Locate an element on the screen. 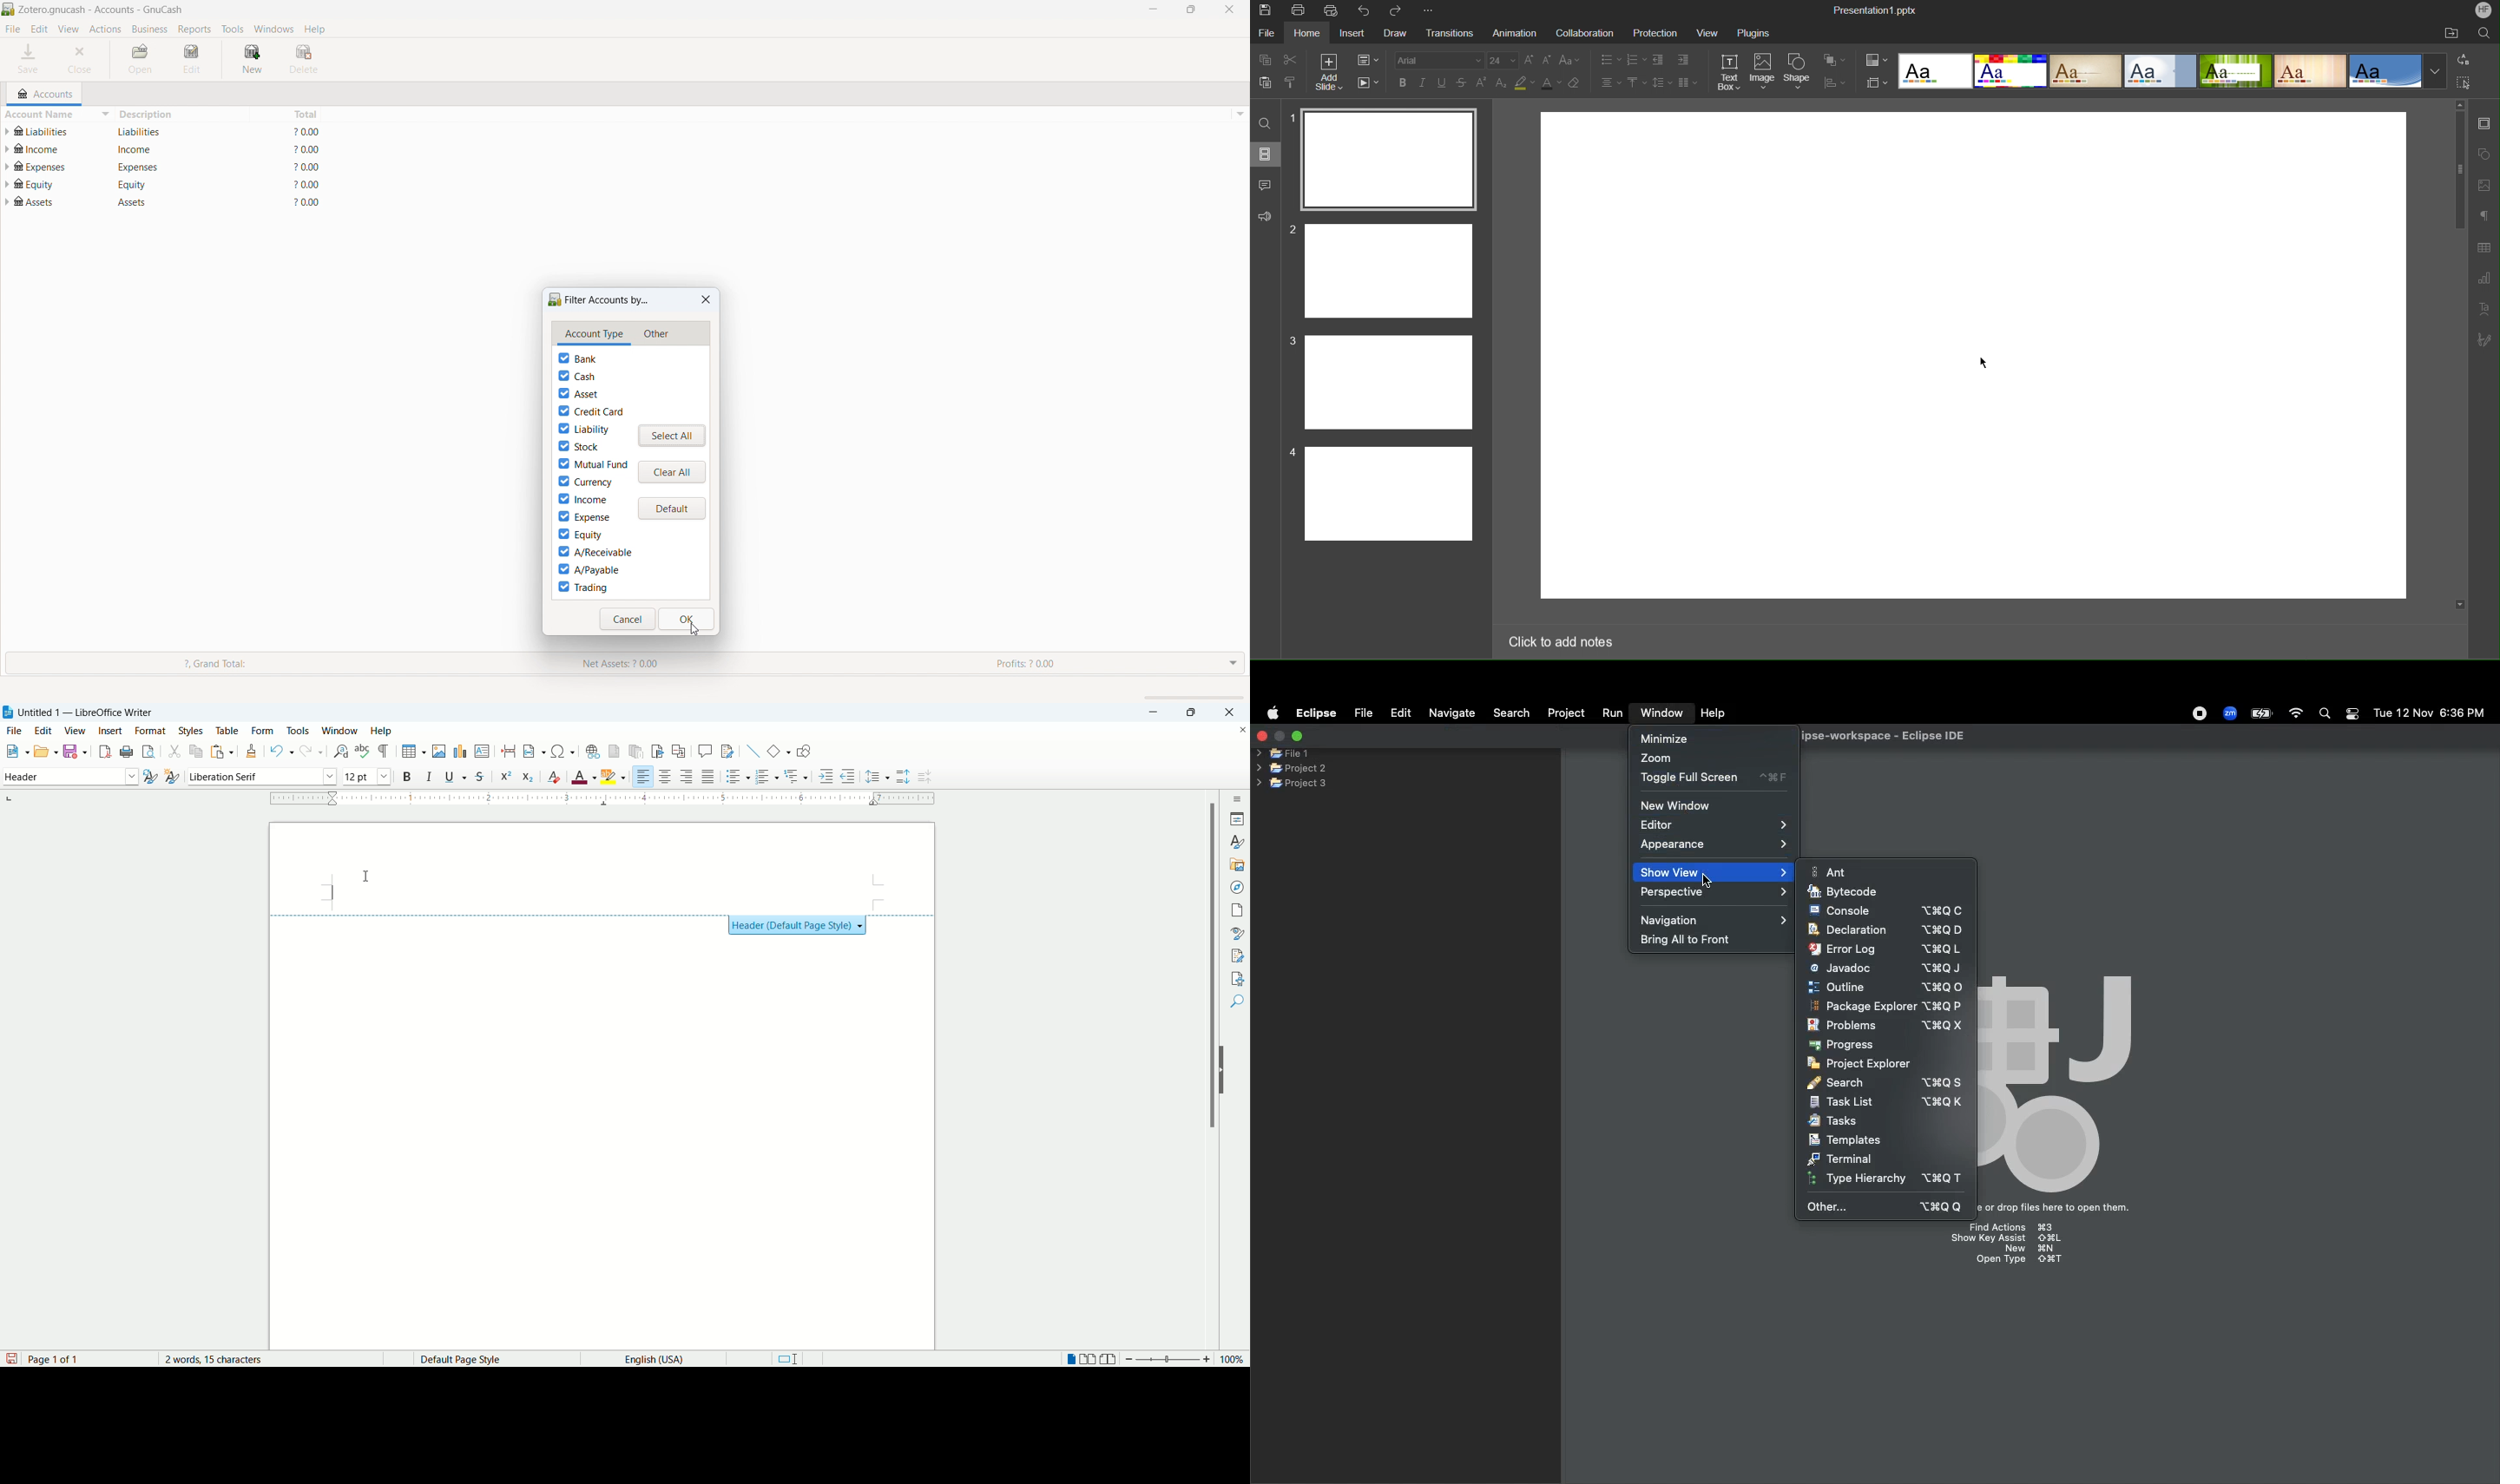 Image resolution: width=2520 pixels, height=1484 pixels. undo is located at coordinates (282, 751).